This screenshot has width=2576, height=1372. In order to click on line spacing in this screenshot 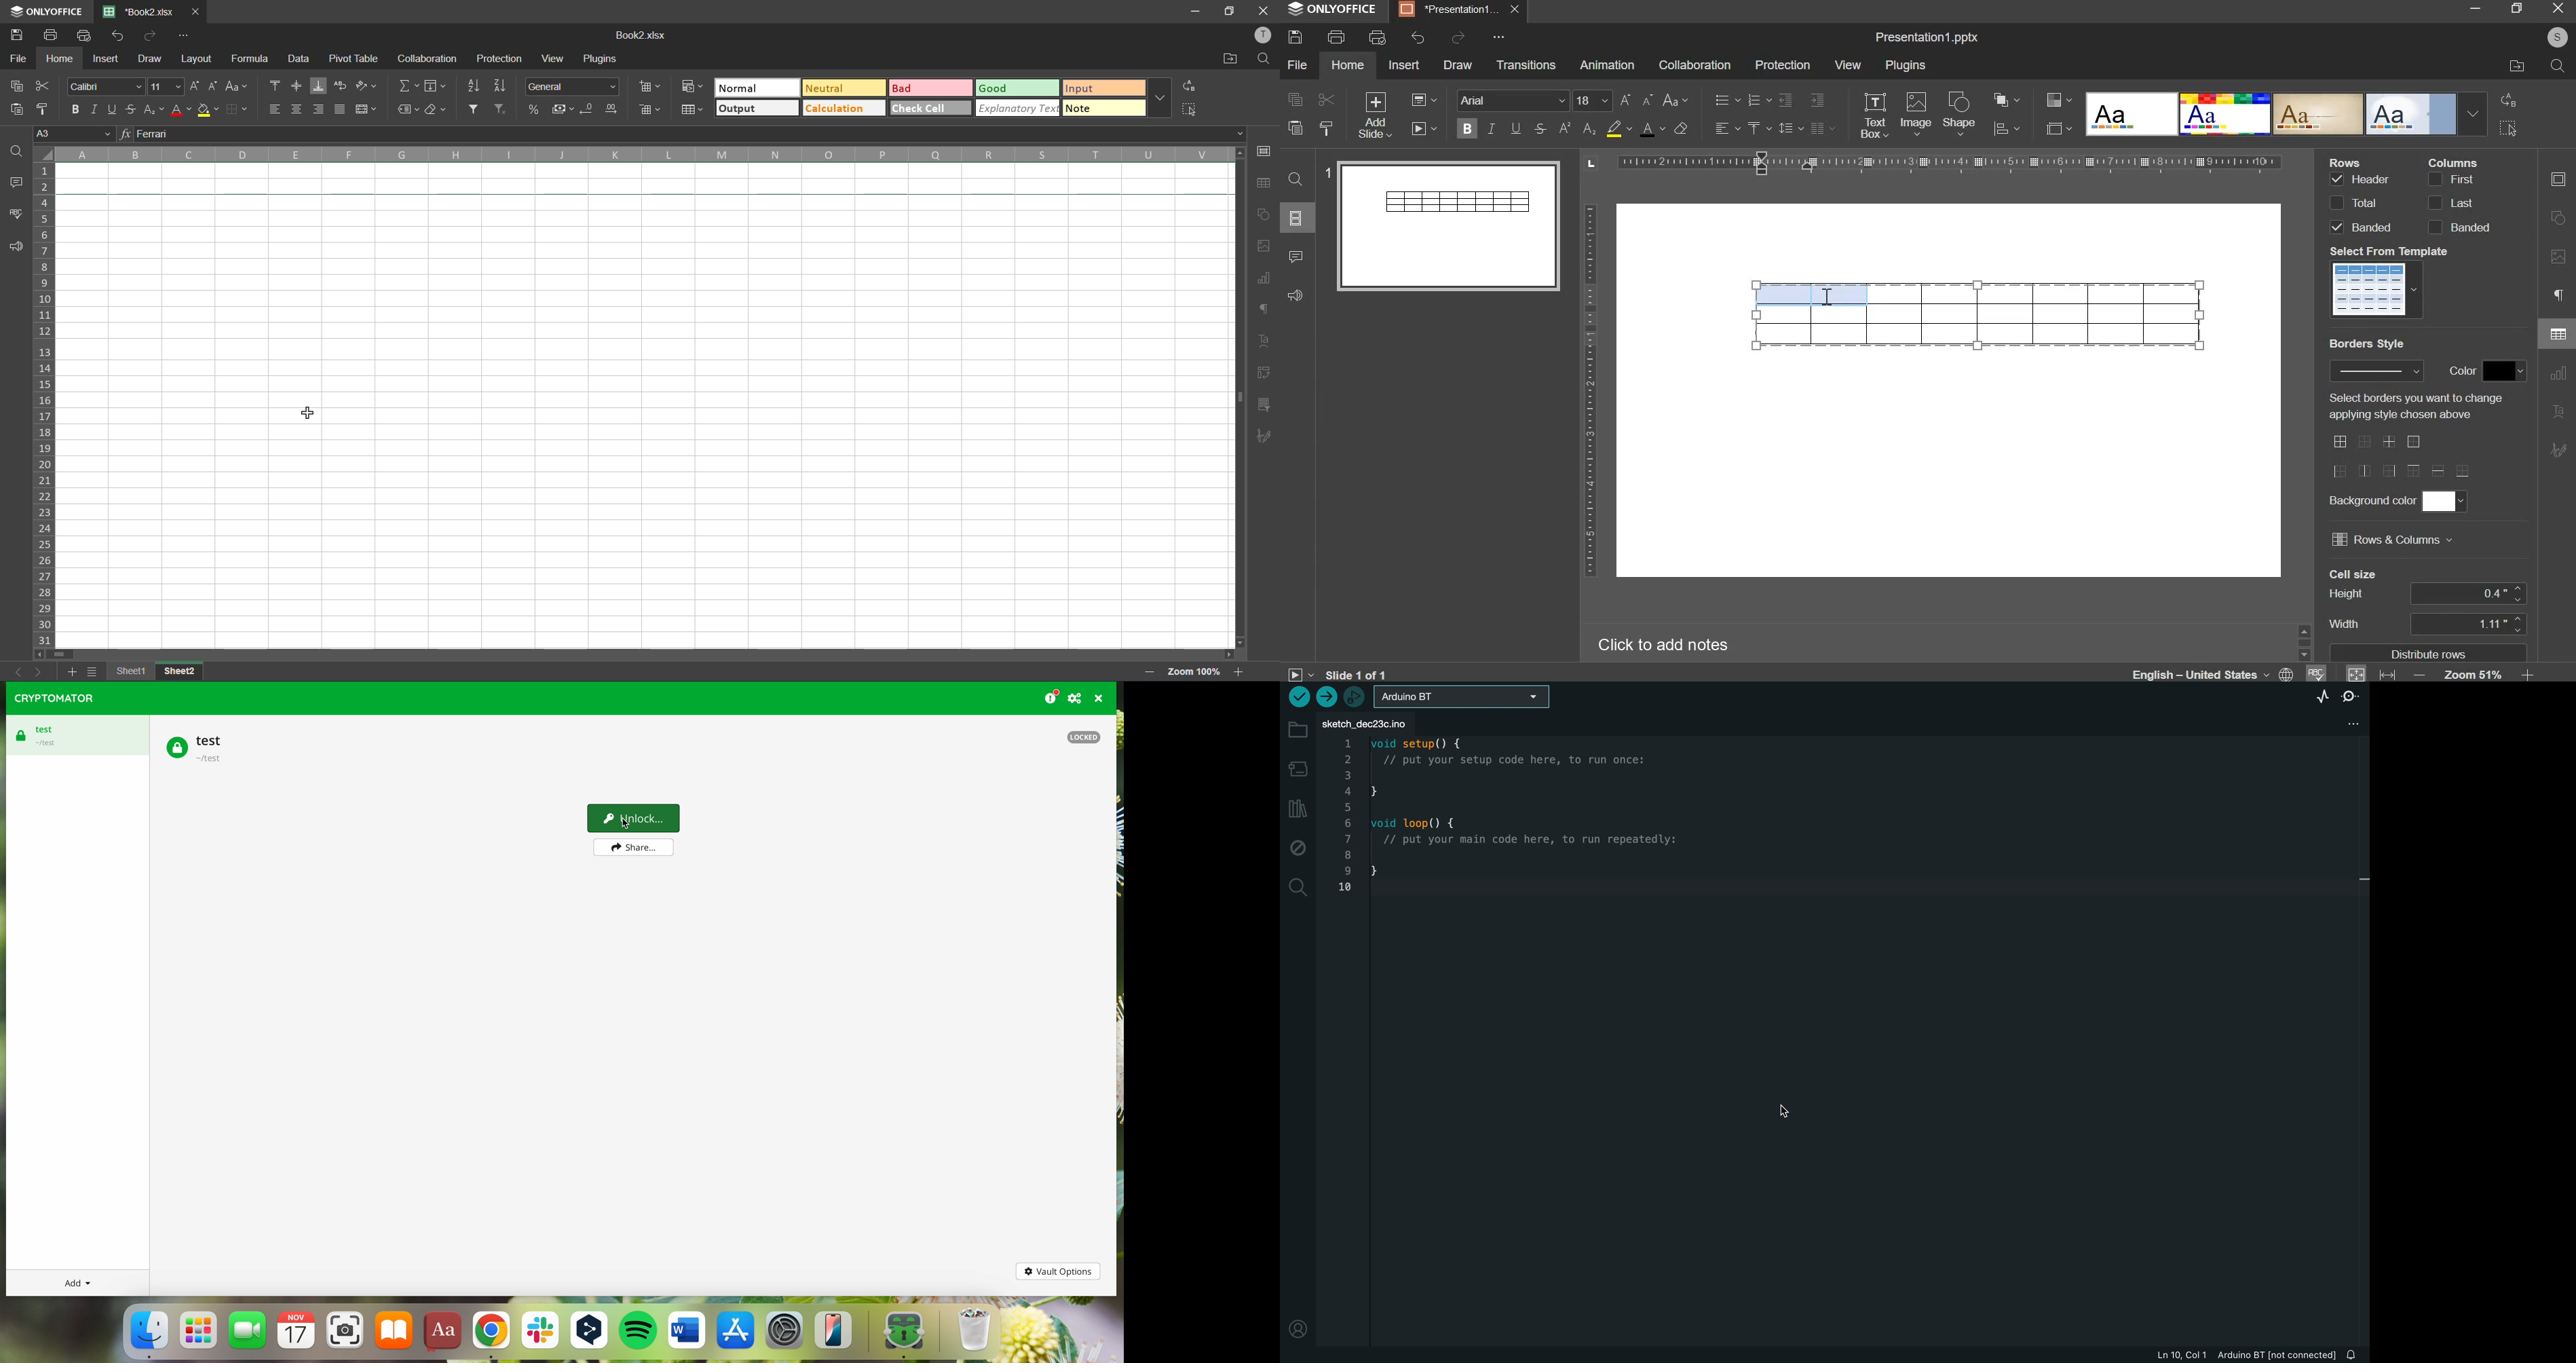, I will do `click(1789, 128)`.